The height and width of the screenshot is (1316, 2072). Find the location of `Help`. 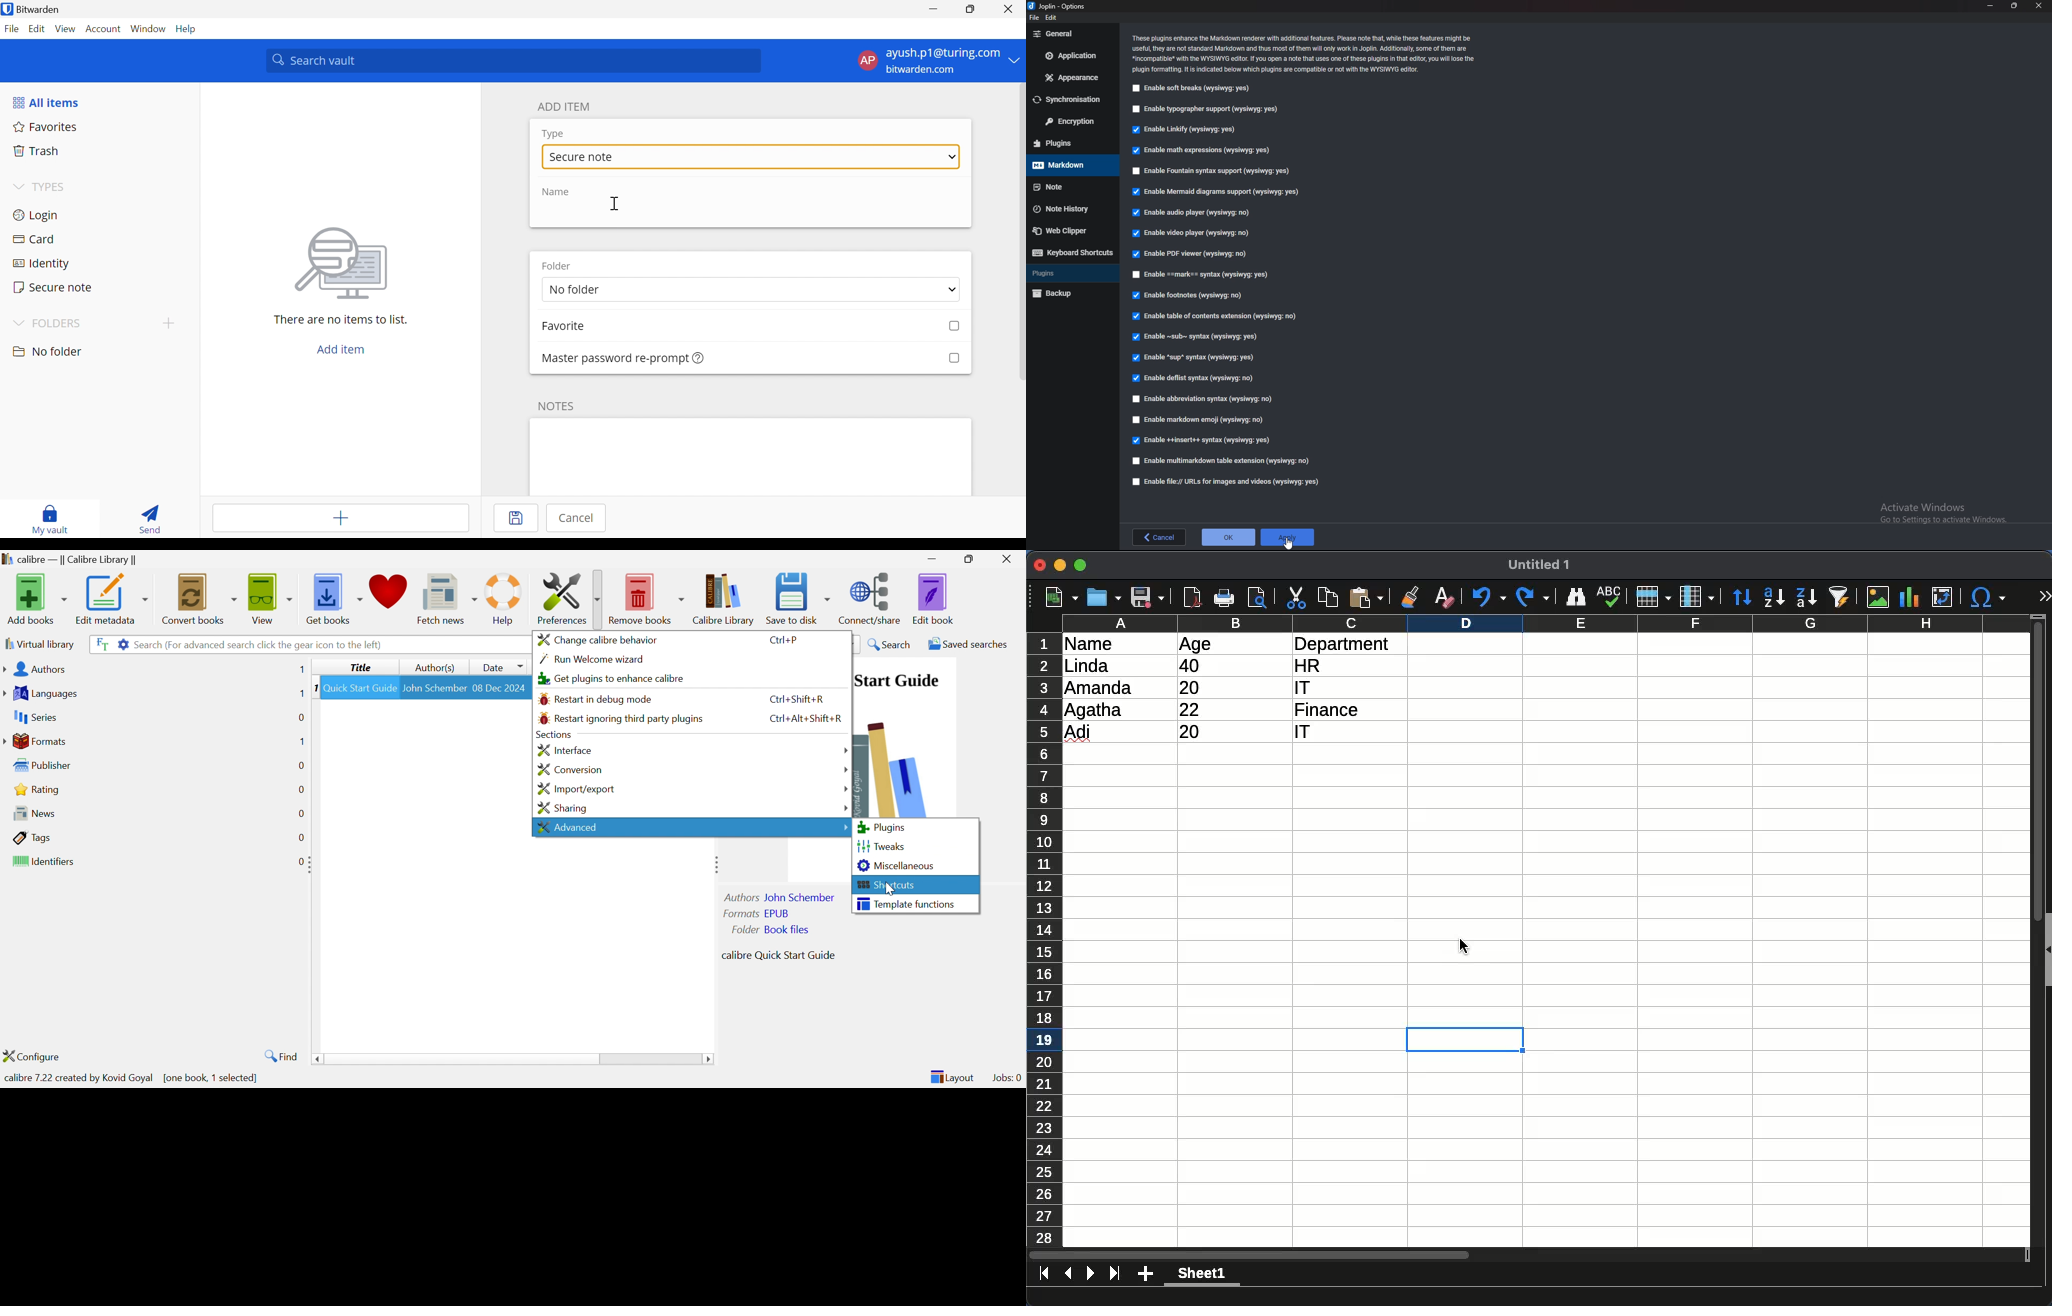

Help is located at coordinates (504, 599).